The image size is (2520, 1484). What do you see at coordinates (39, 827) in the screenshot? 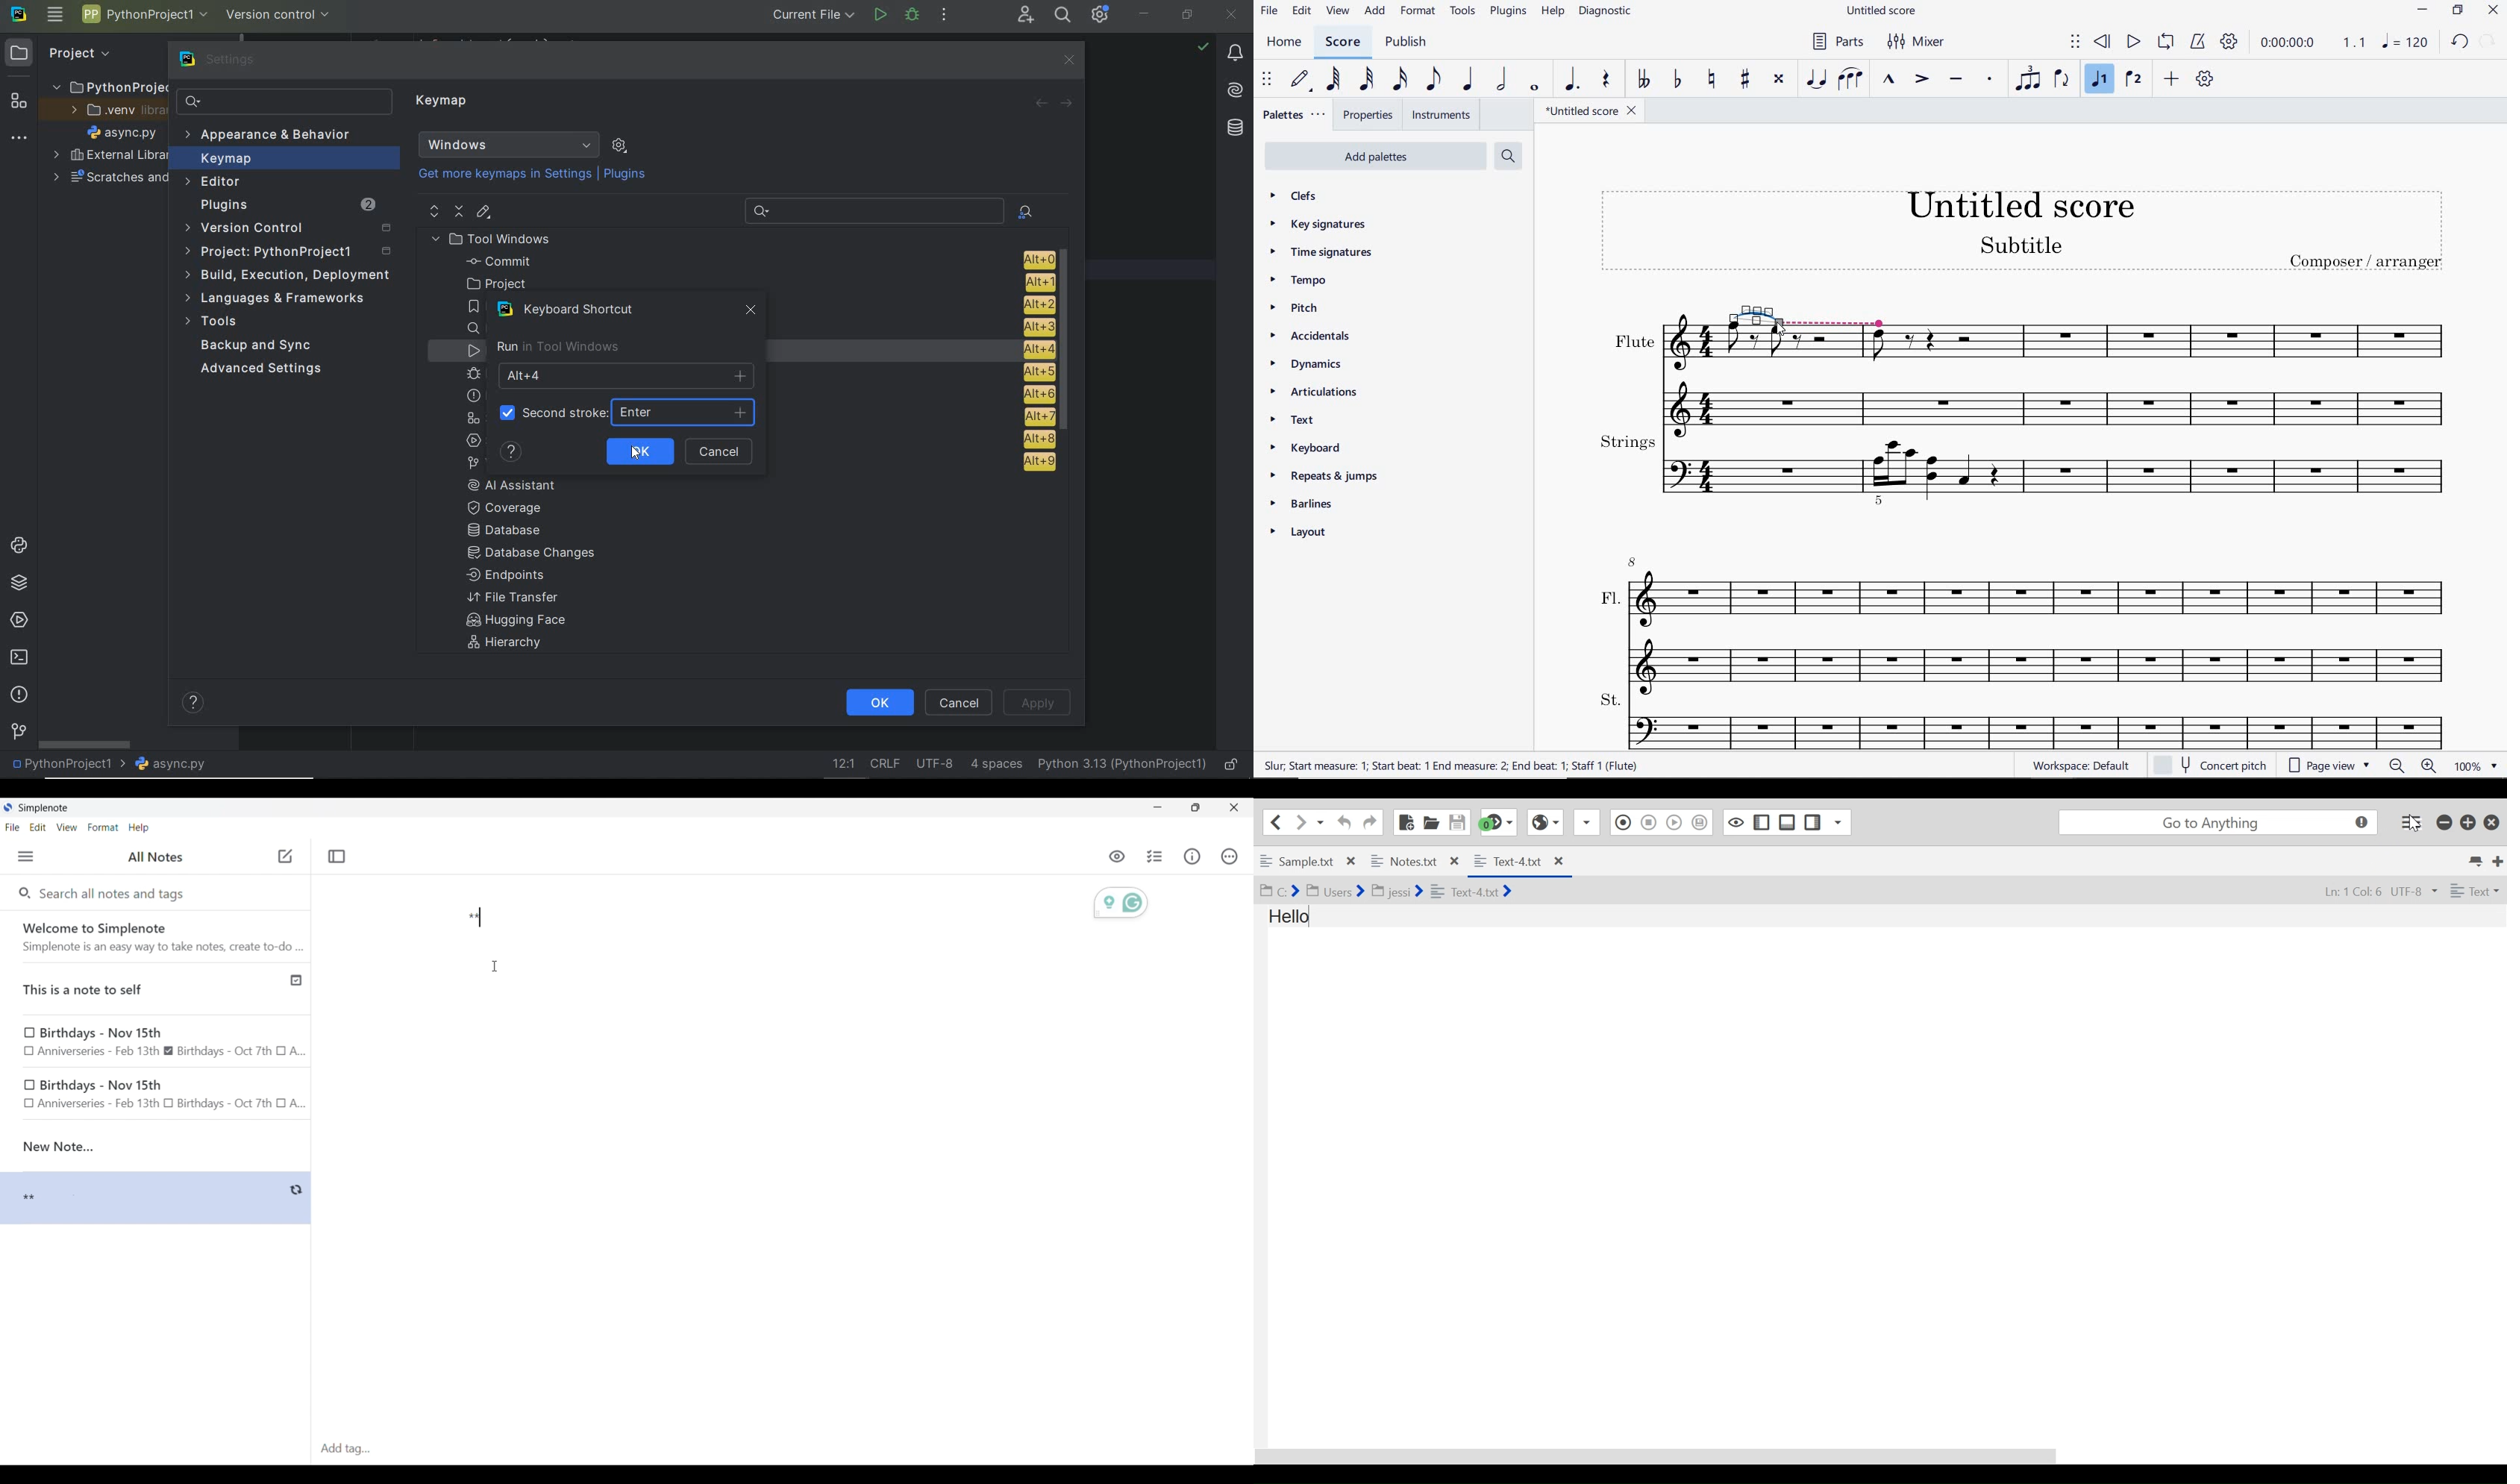
I see `Edit menu` at bounding box center [39, 827].